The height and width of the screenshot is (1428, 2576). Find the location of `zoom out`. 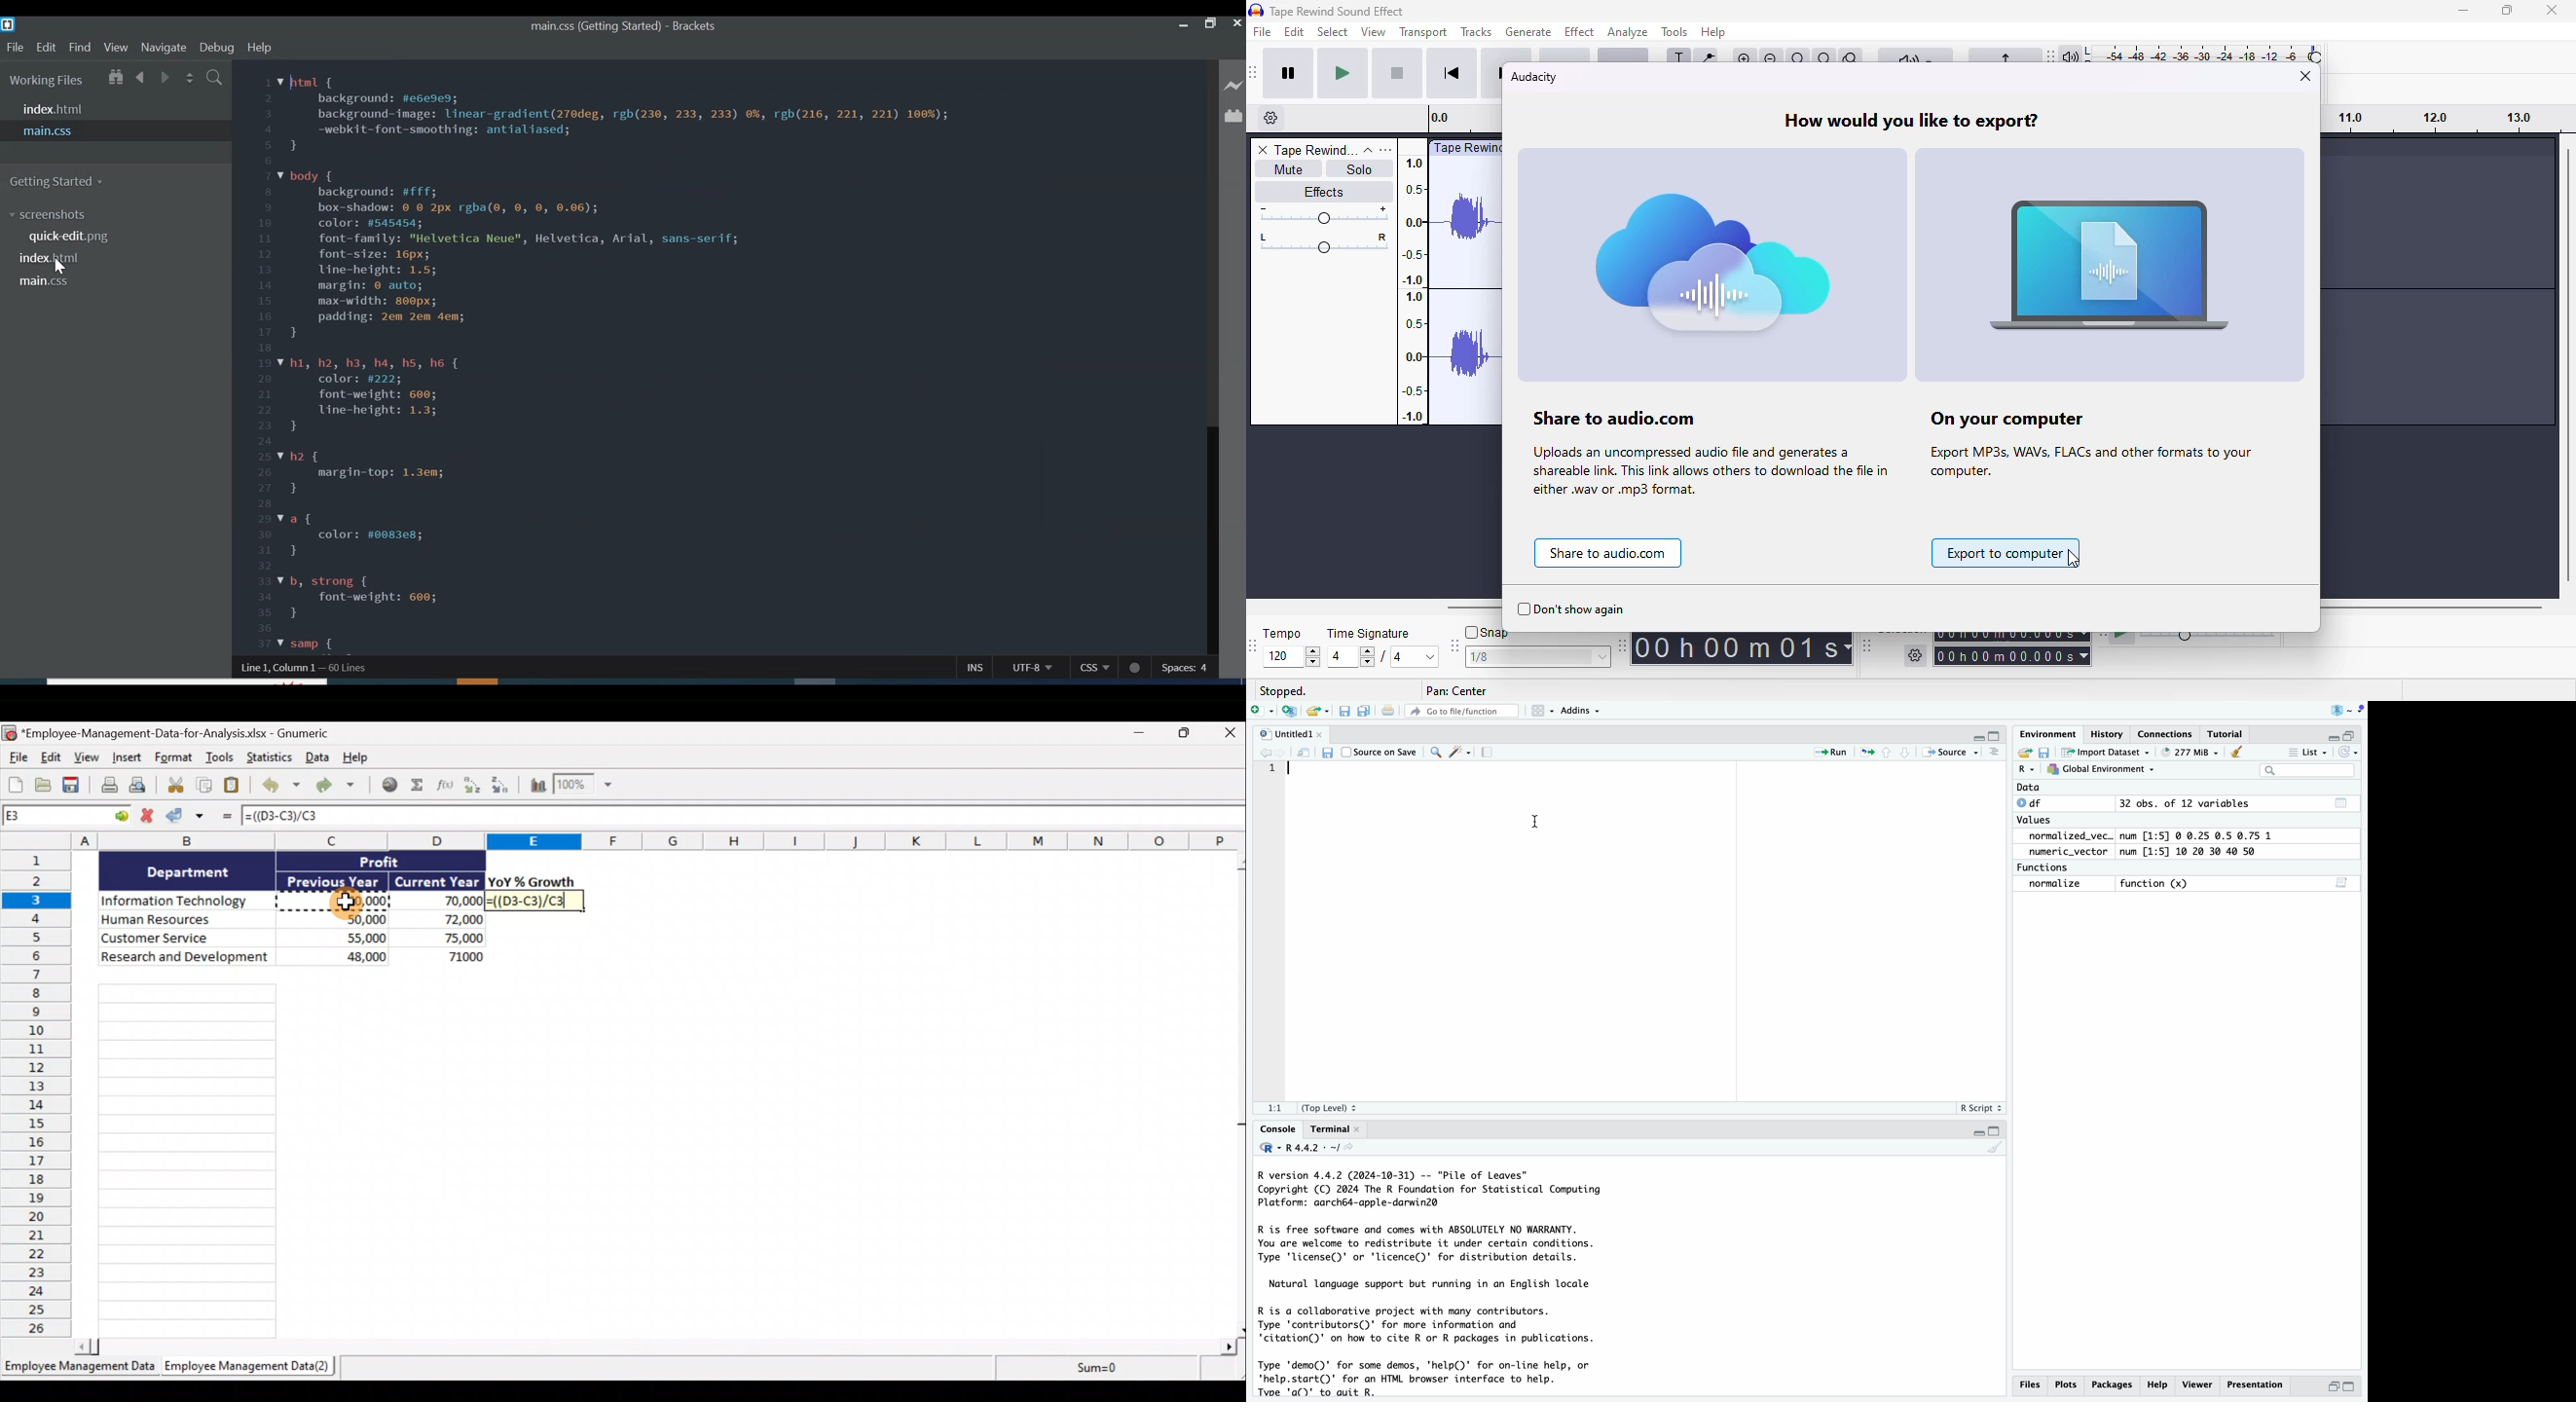

zoom out is located at coordinates (1772, 59).